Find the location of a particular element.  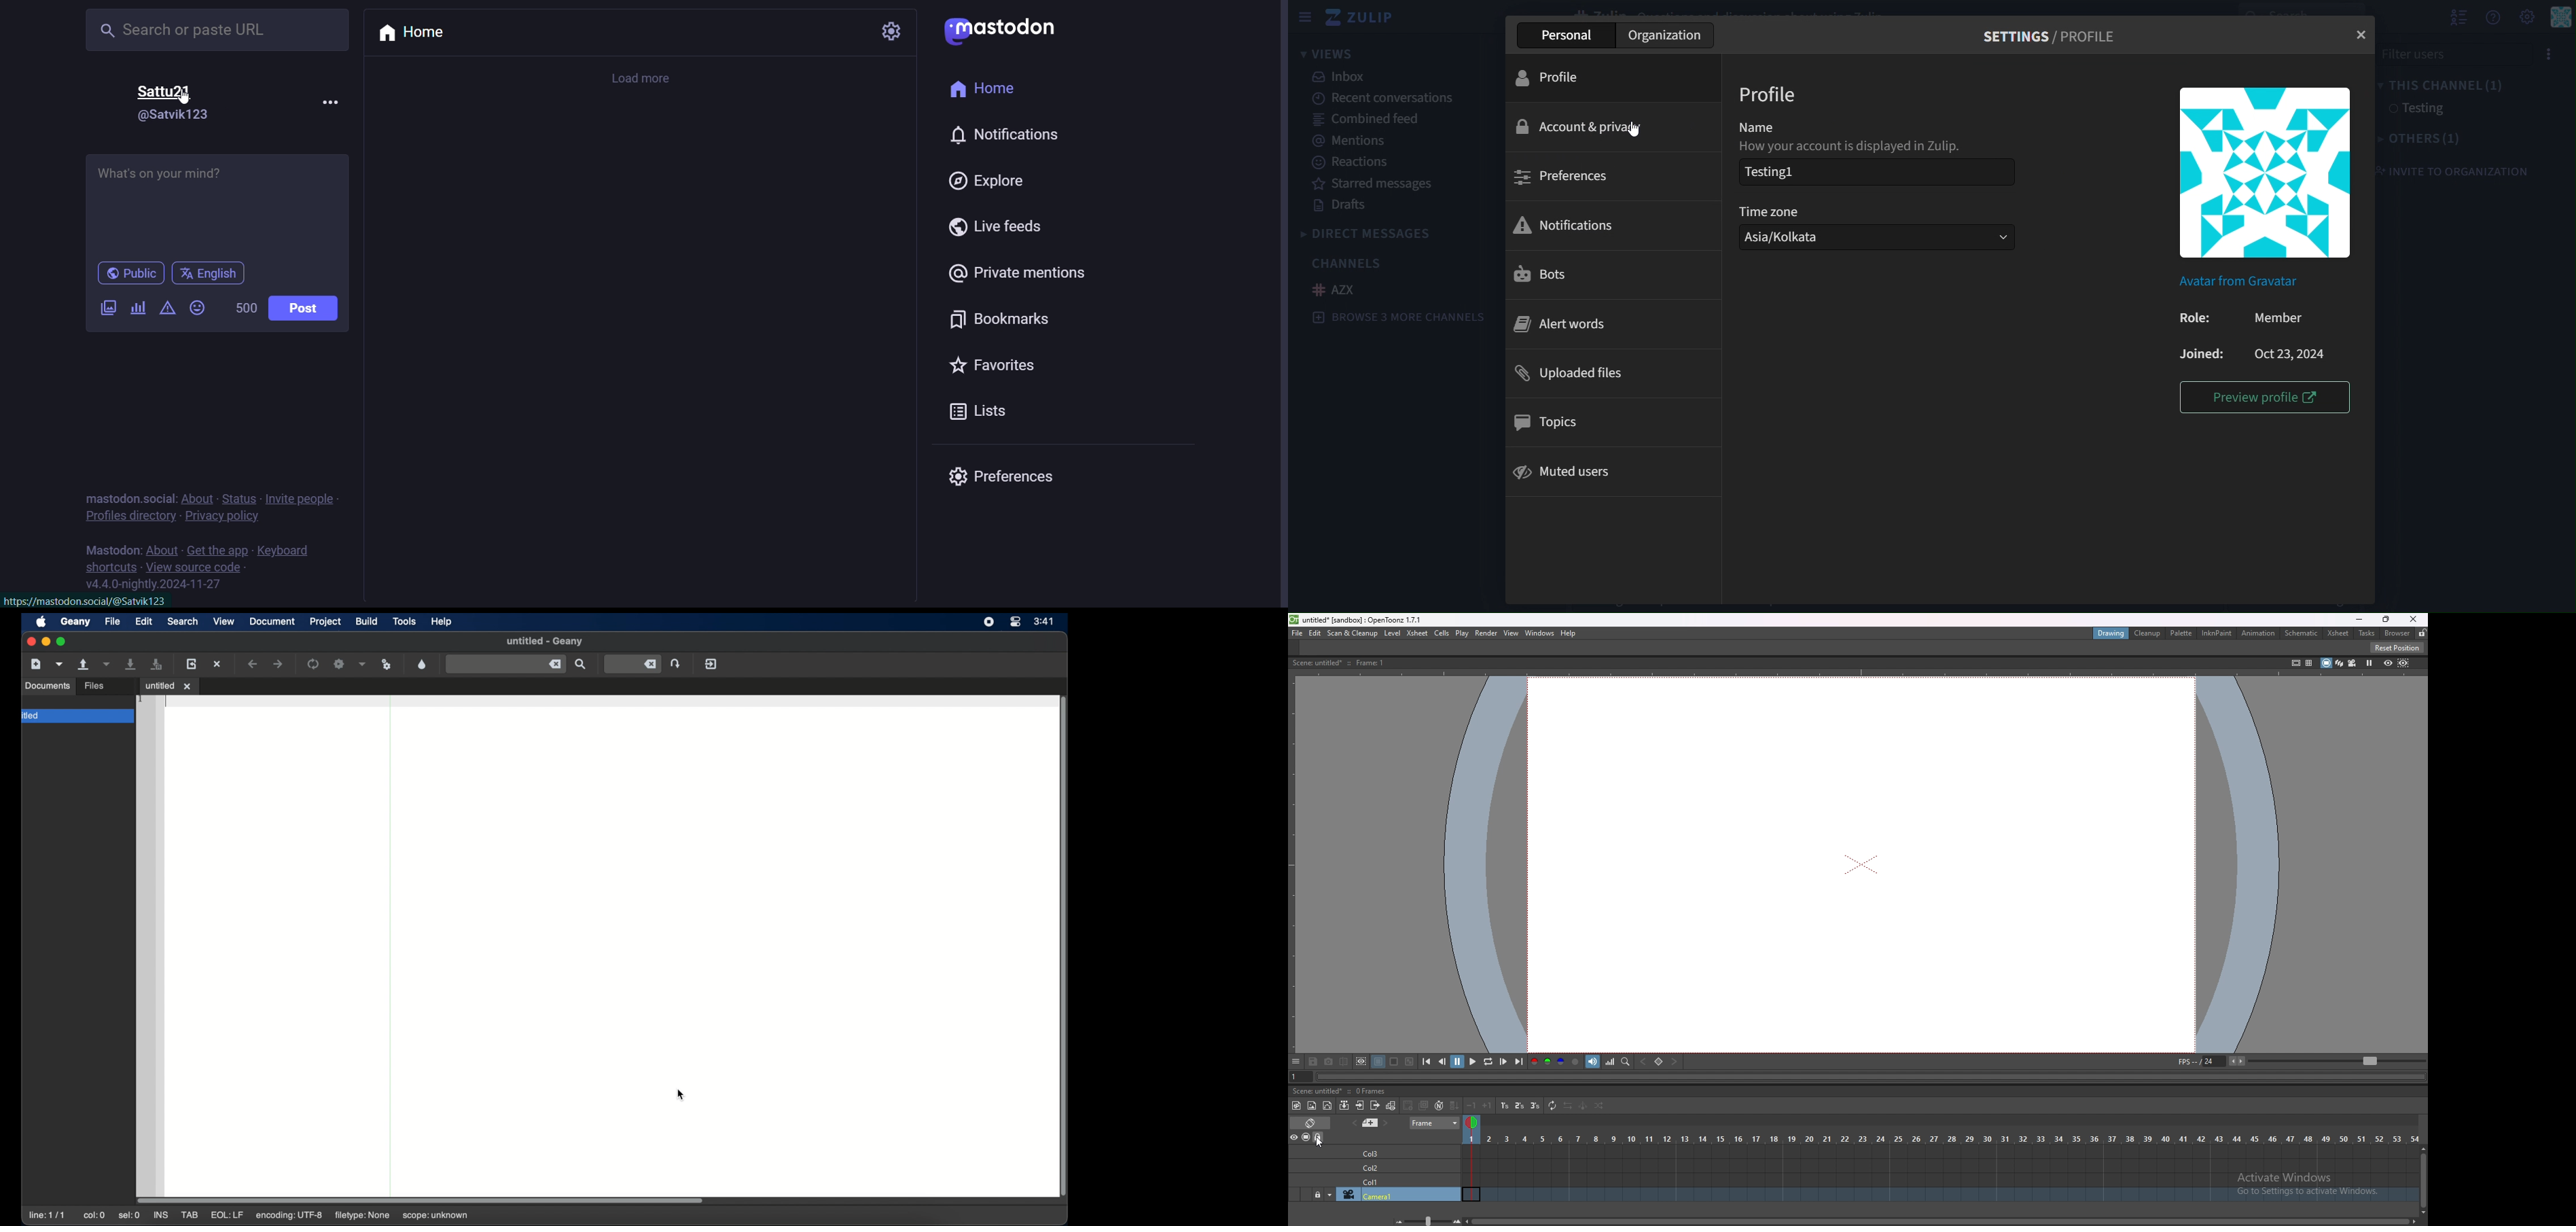

explore is located at coordinates (990, 182).